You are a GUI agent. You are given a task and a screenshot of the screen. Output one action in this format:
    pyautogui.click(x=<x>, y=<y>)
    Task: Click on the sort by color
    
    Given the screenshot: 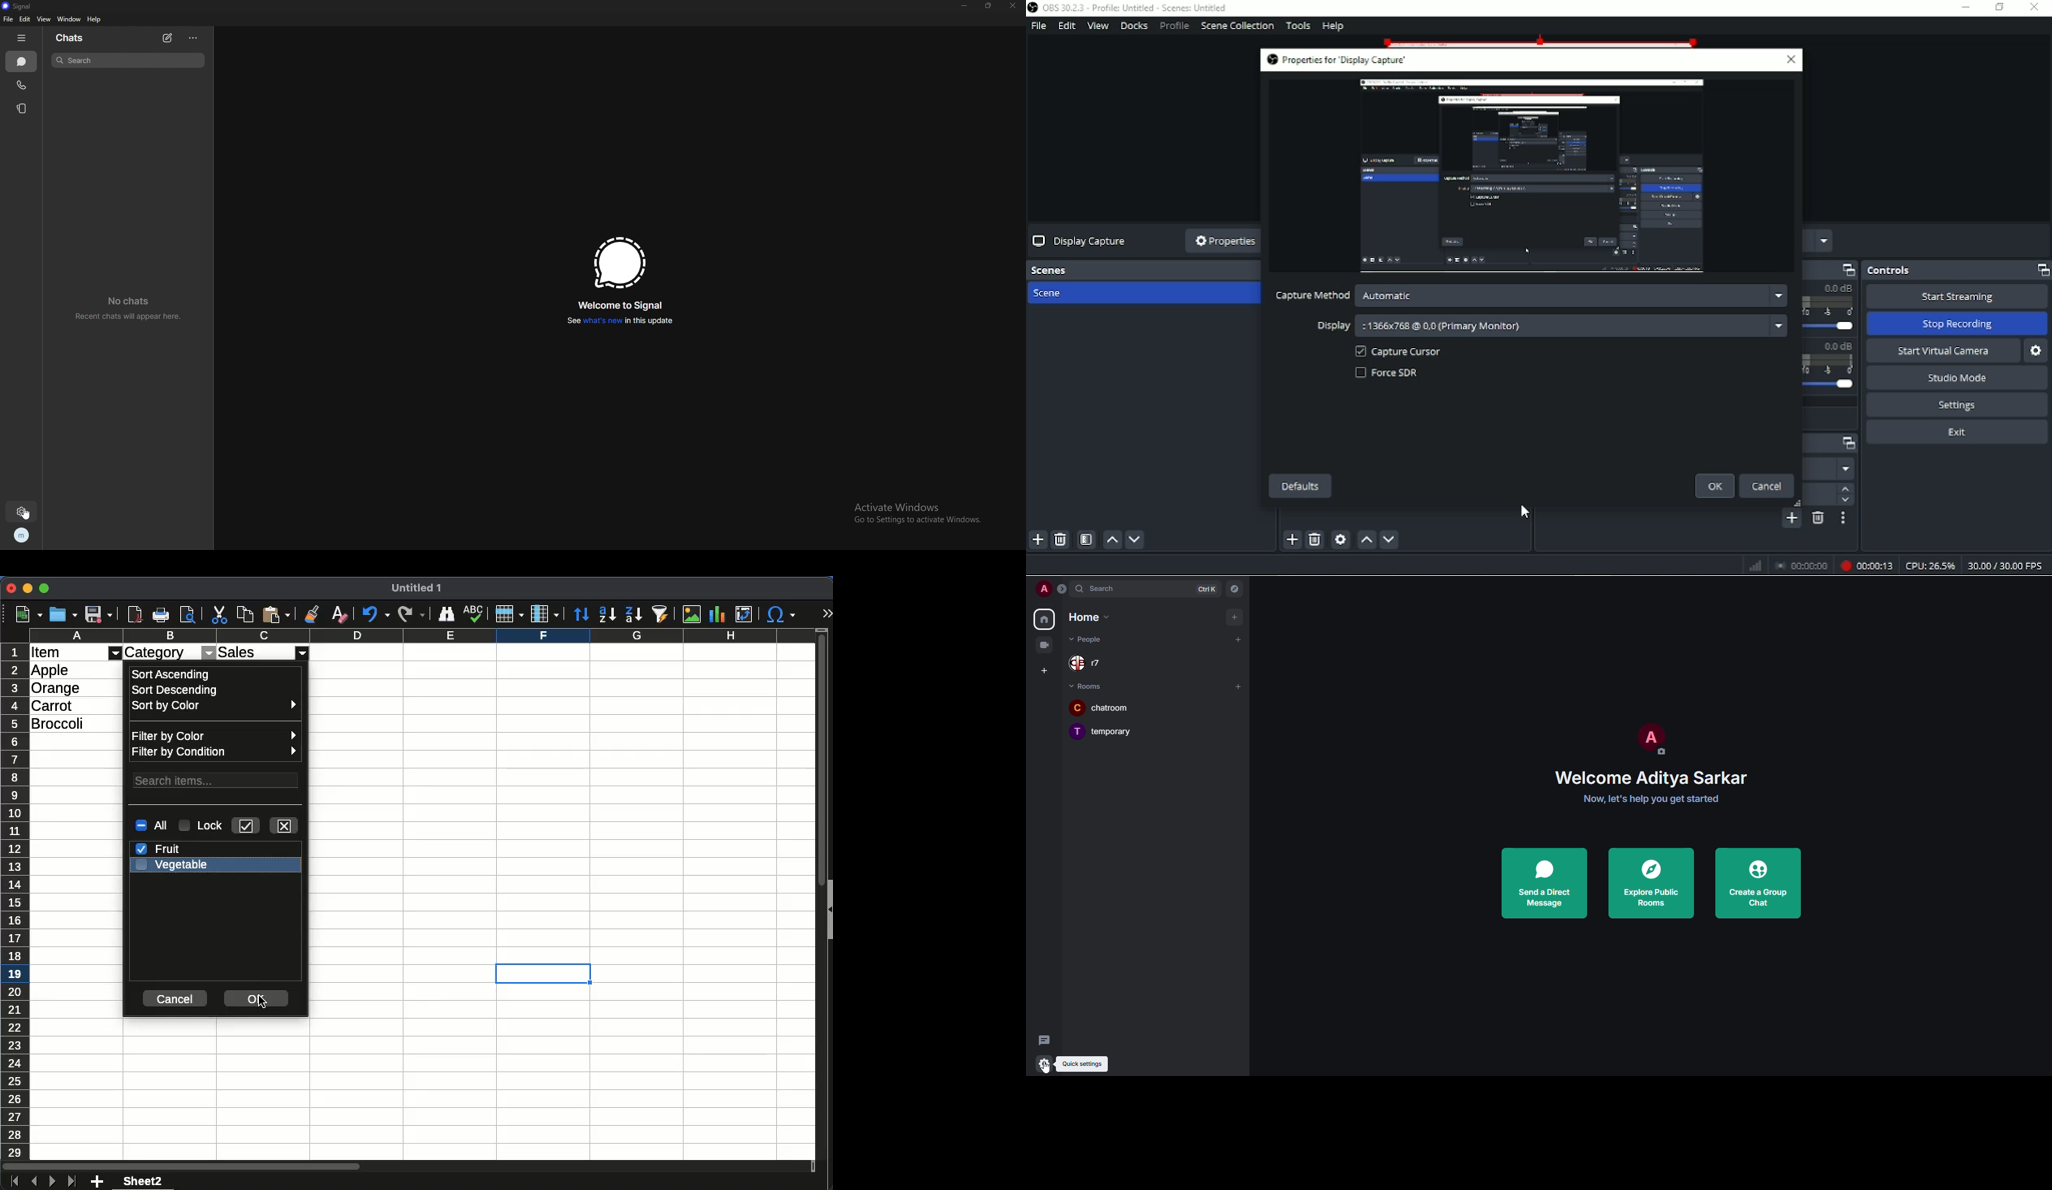 What is the action you would take?
    pyautogui.click(x=214, y=705)
    